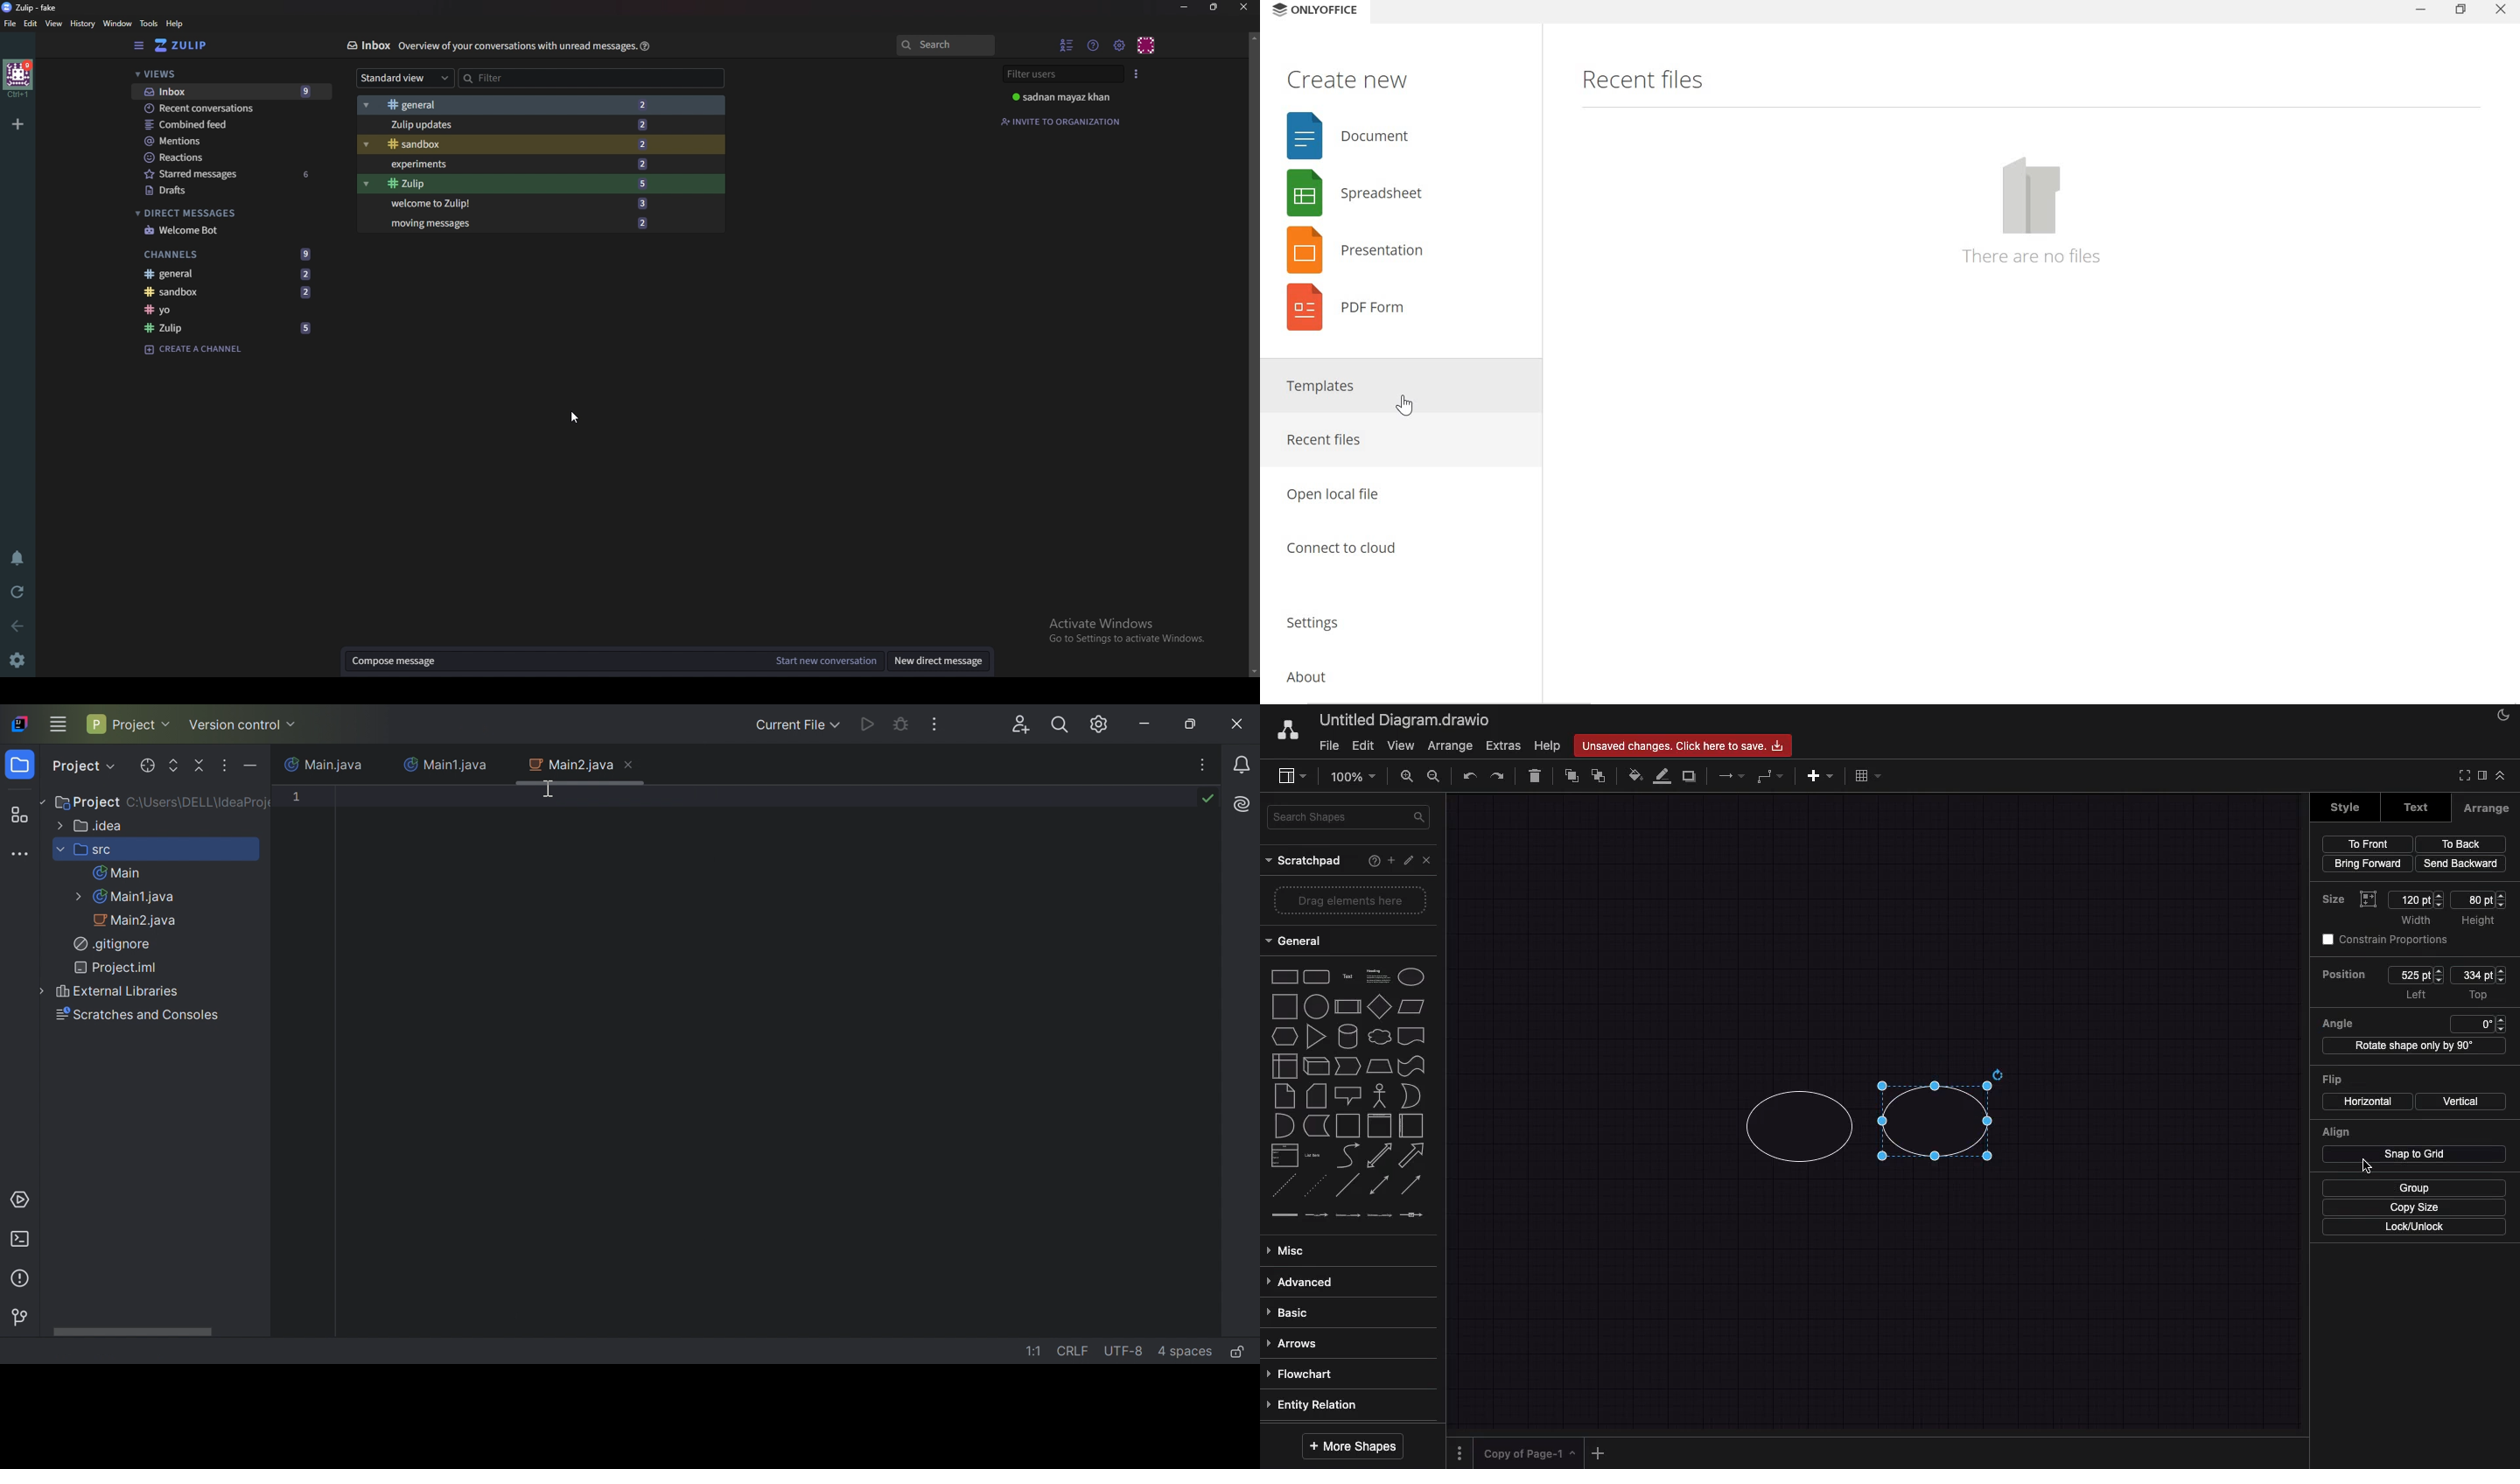  I want to click on autosize , so click(2370, 900).